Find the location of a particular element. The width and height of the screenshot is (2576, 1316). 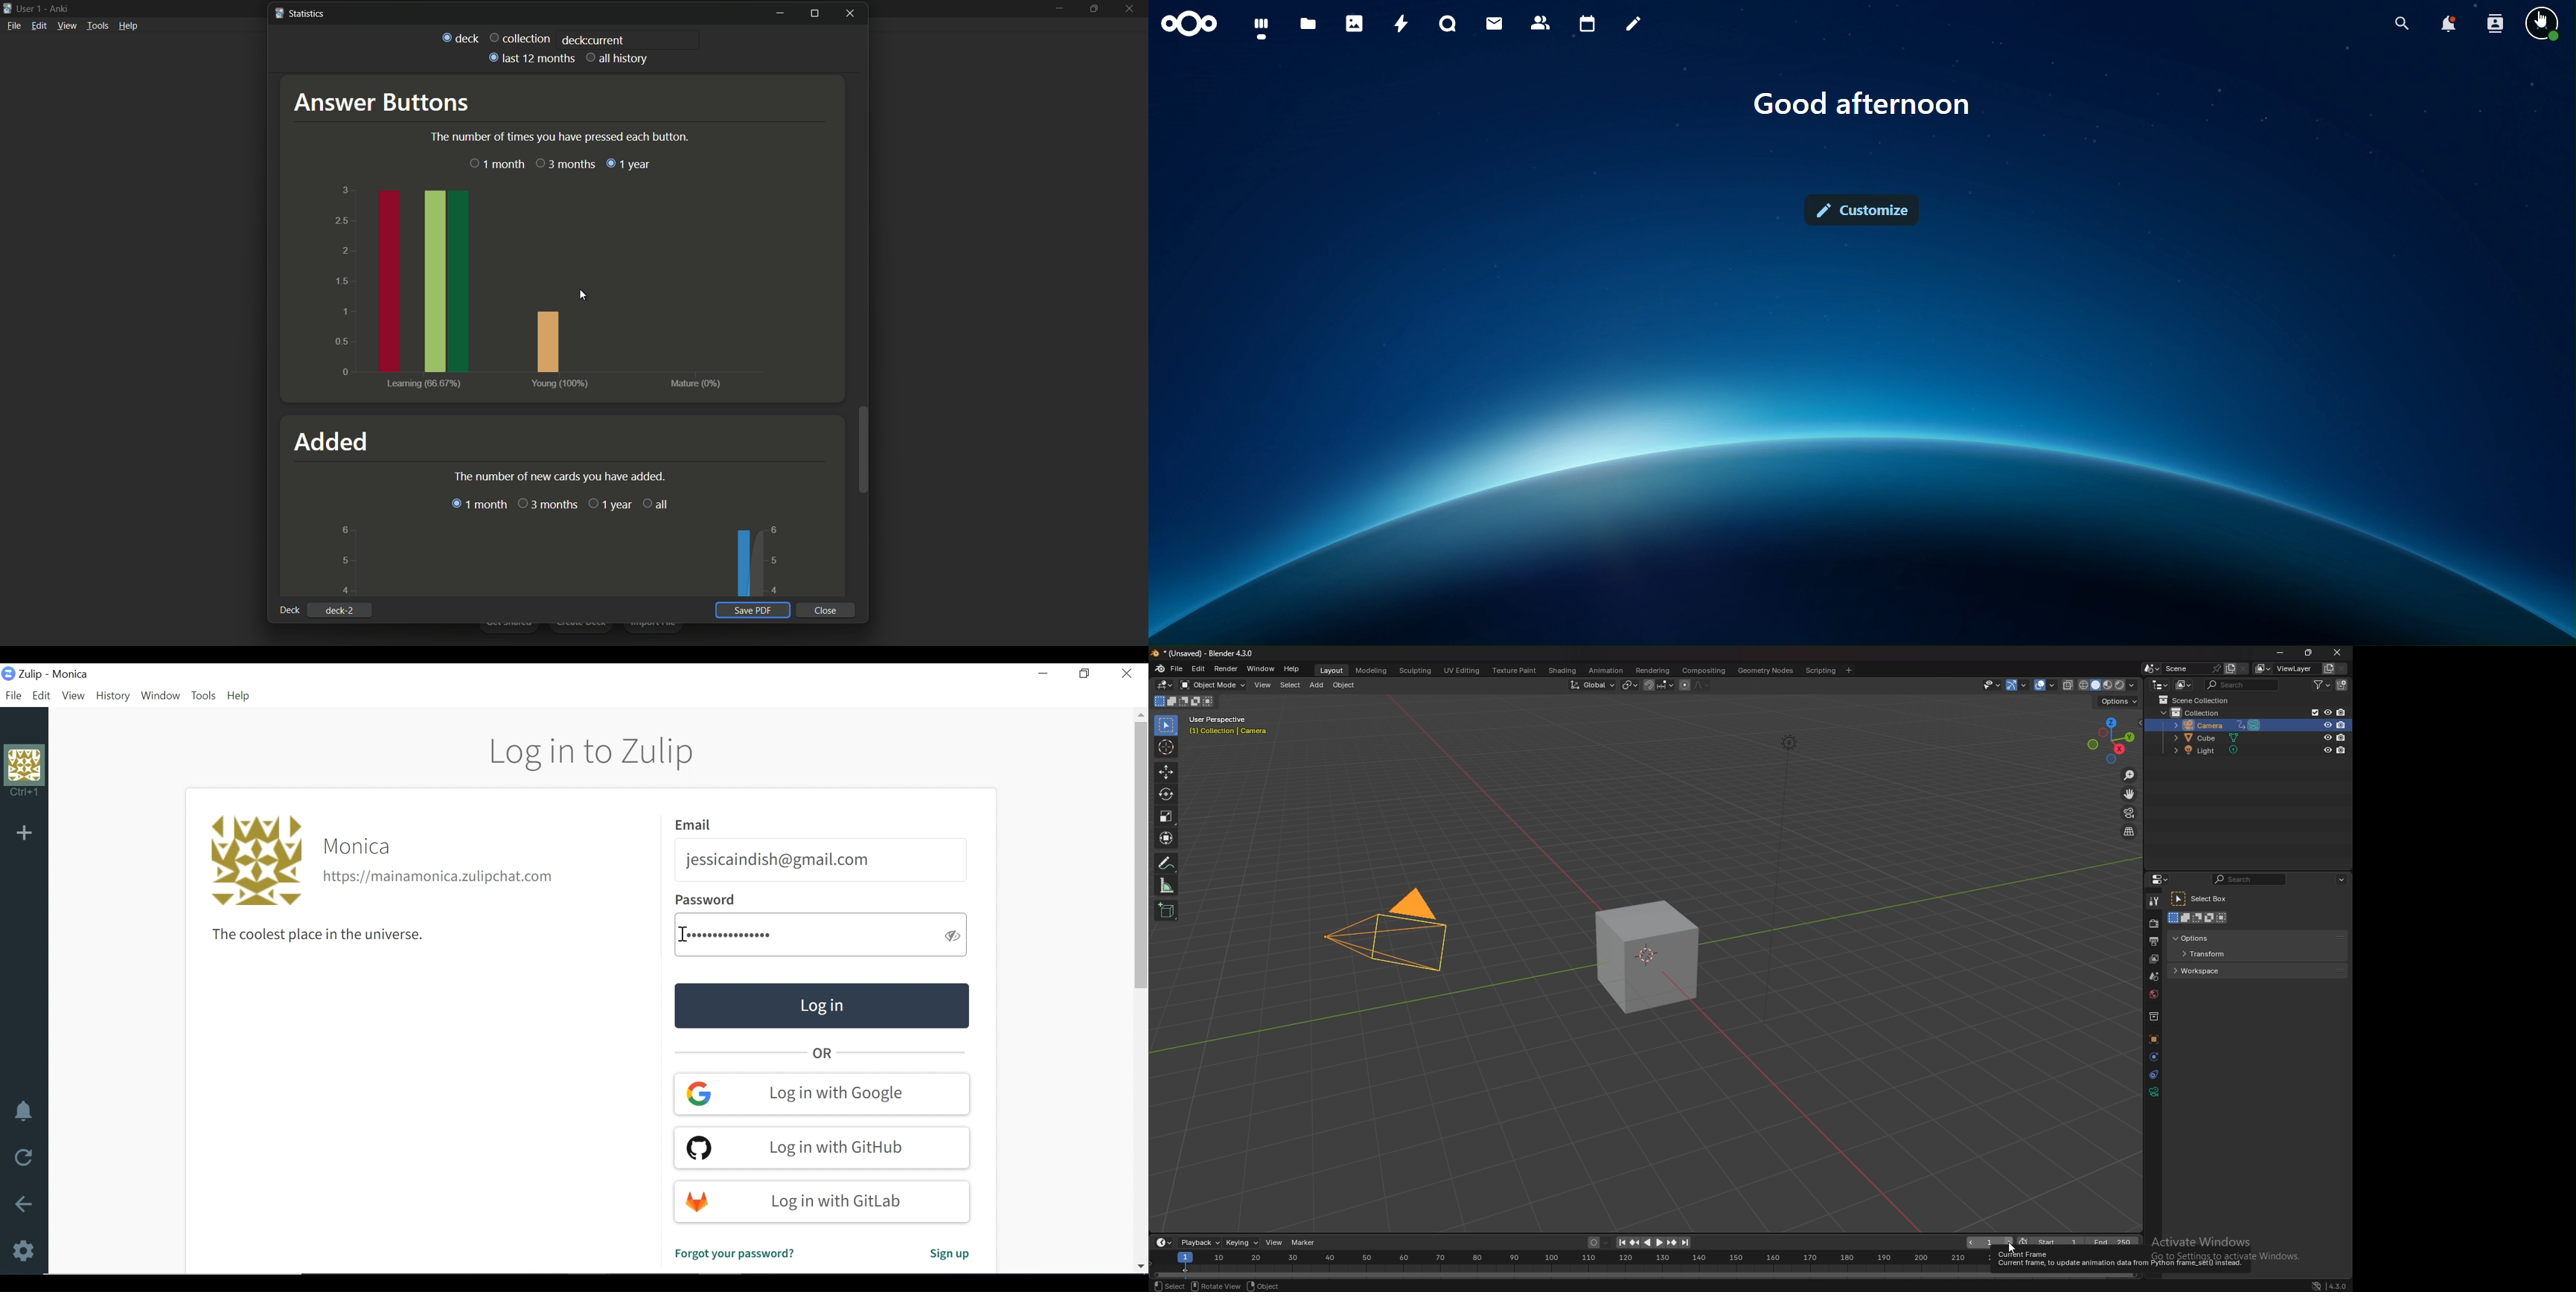

Tools is located at coordinates (204, 697).